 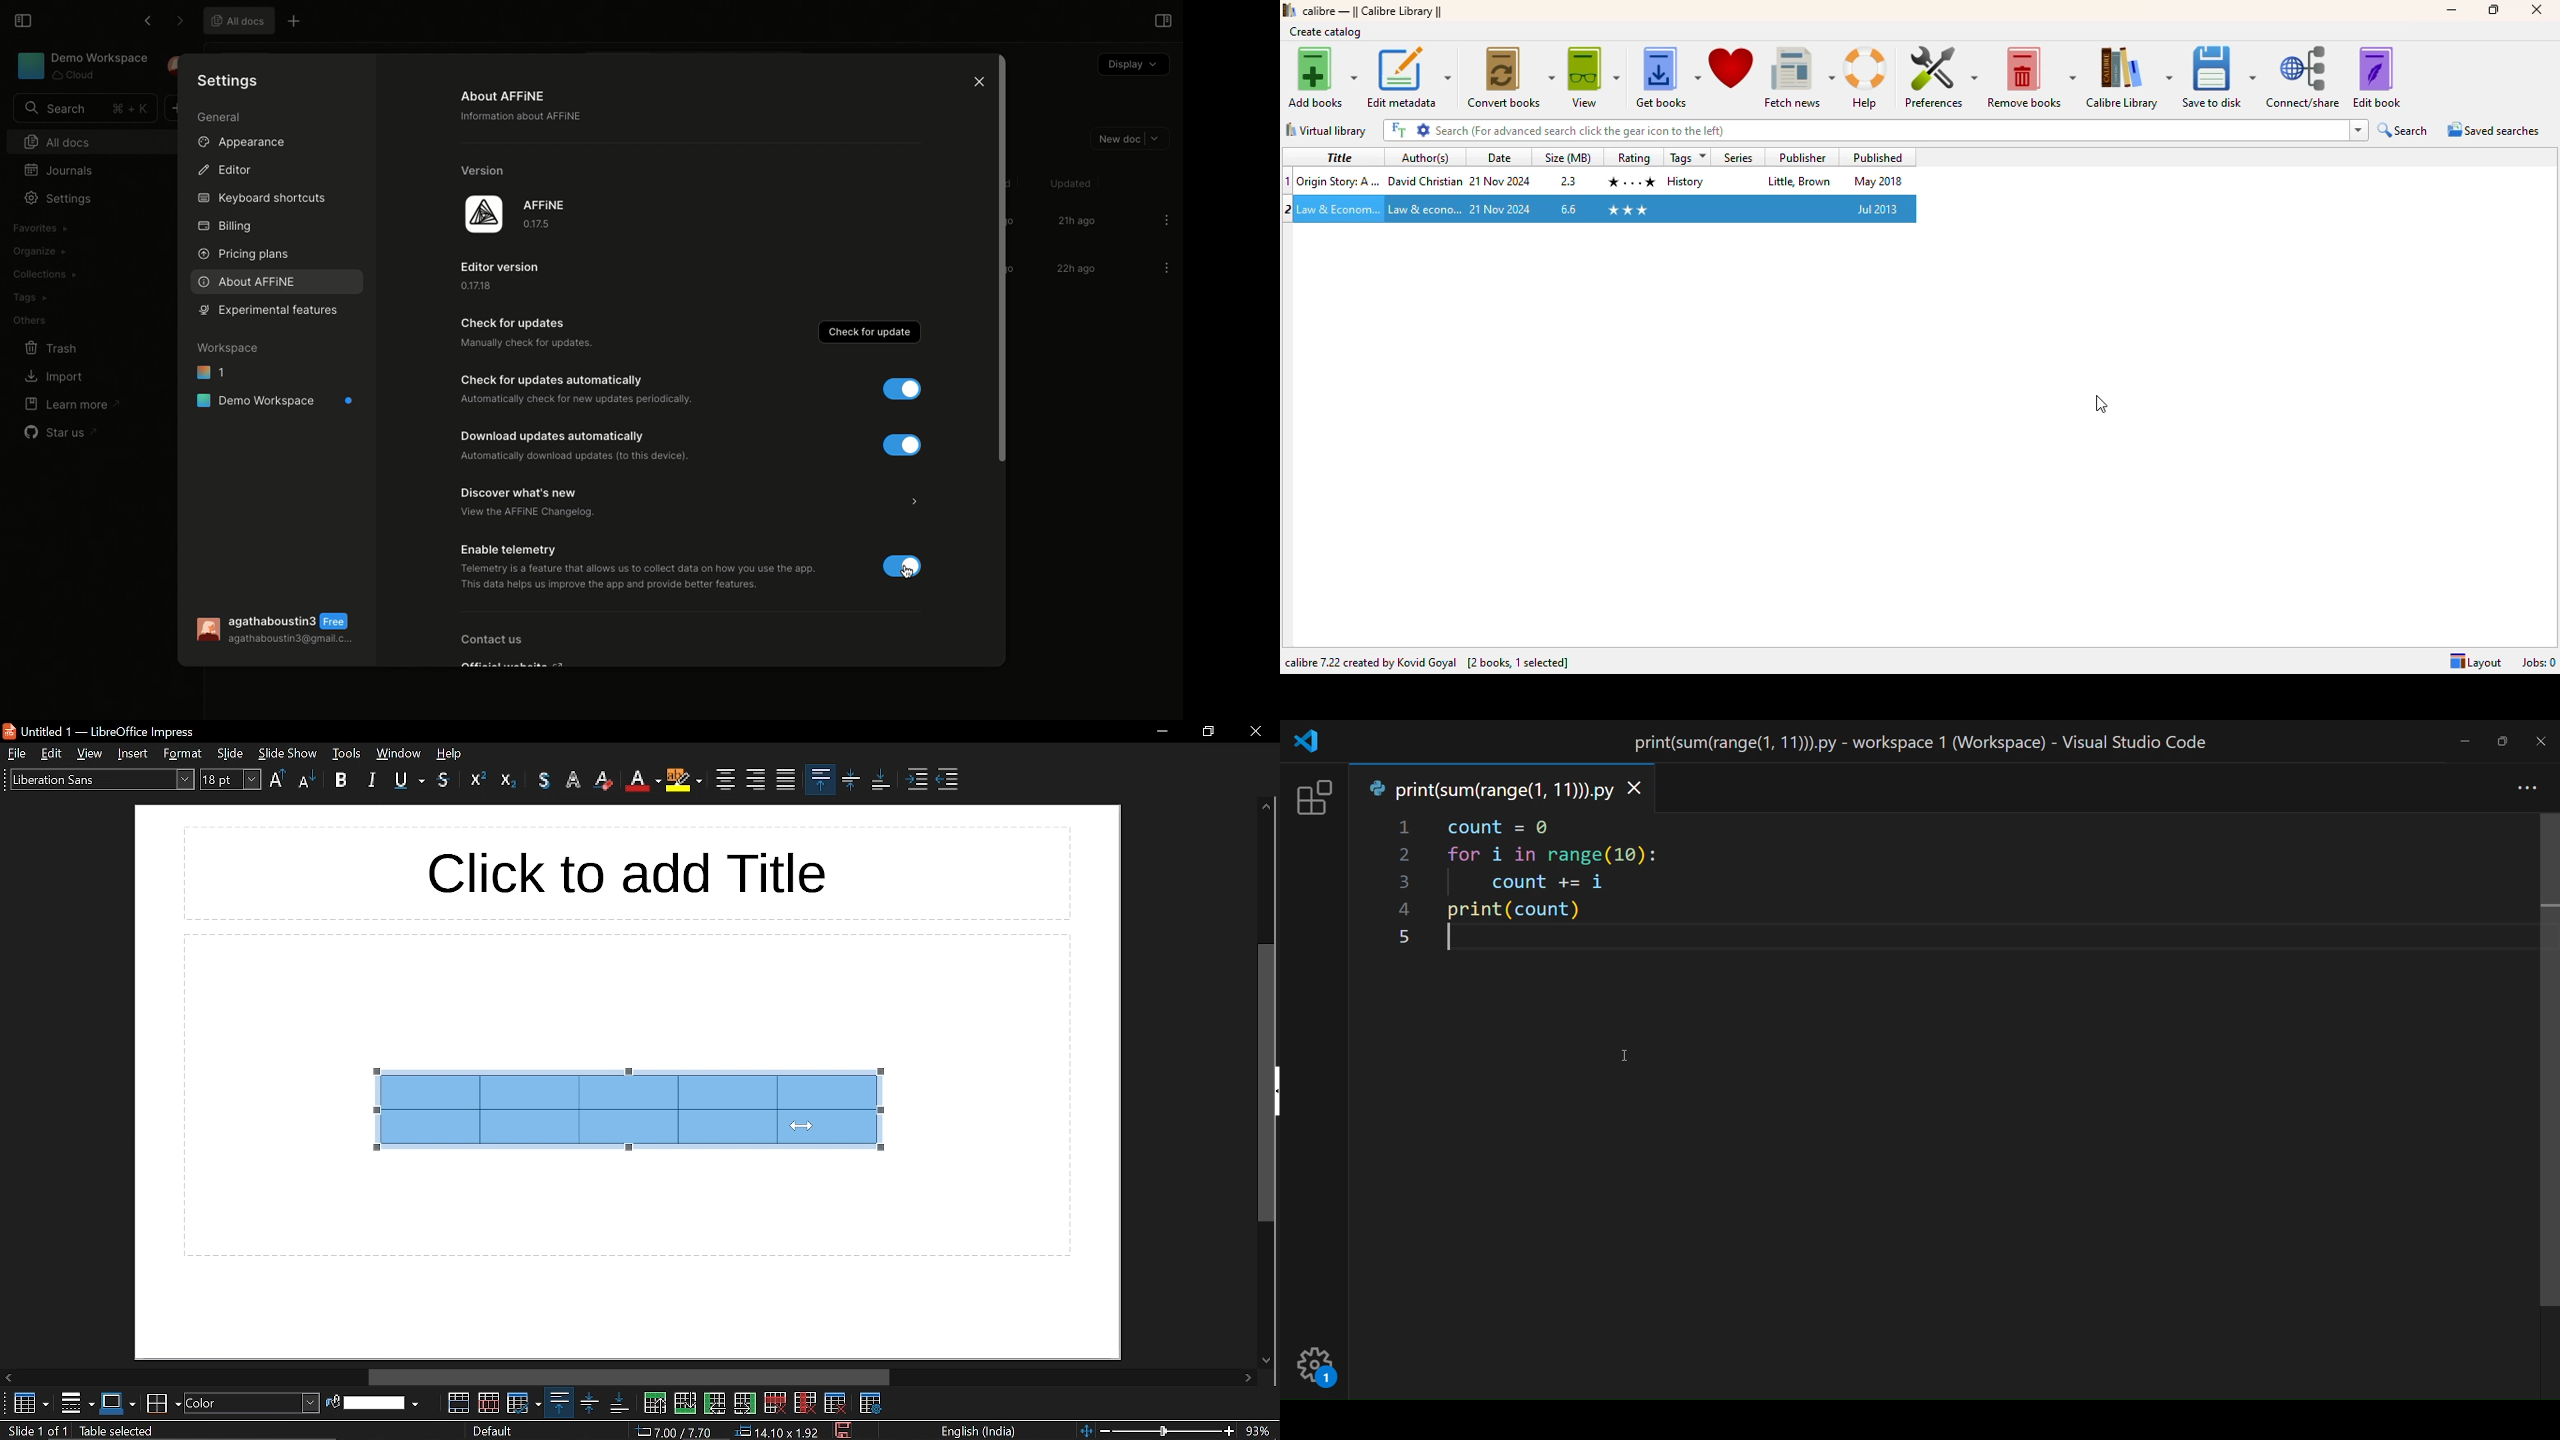 I want to click on save to disk, so click(x=2219, y=76).